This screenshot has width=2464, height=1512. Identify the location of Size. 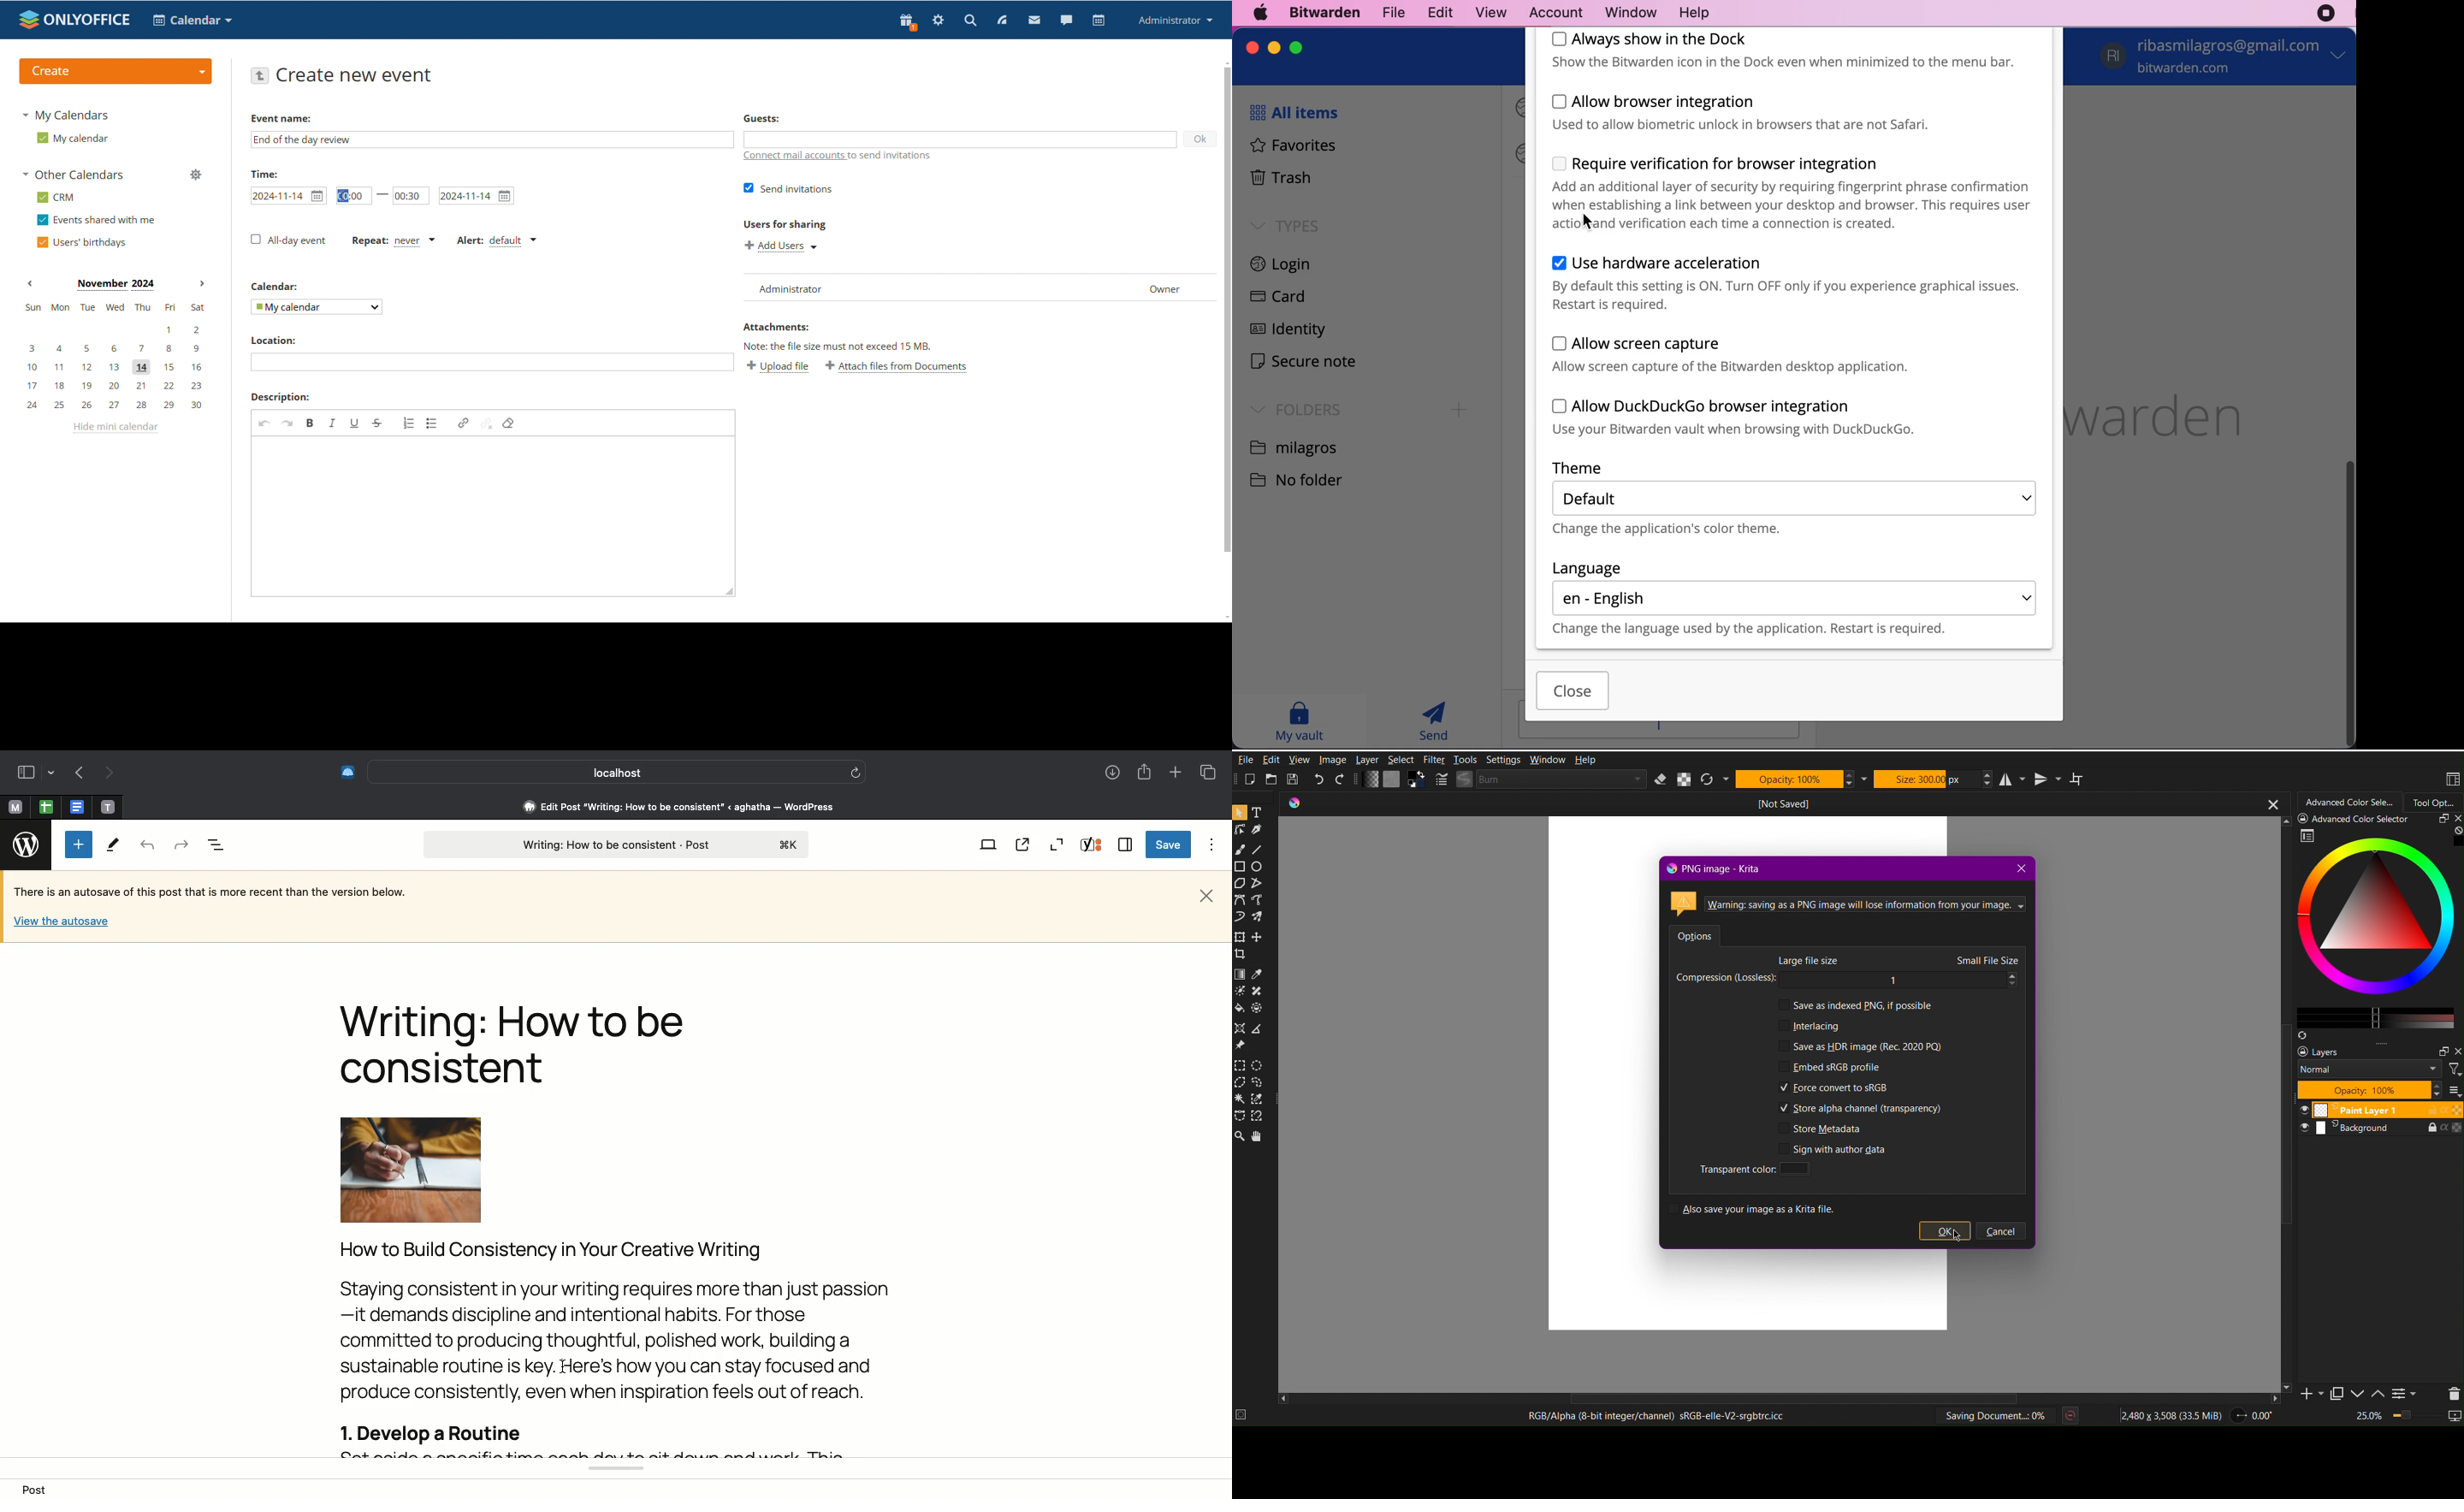
(1927, 779).